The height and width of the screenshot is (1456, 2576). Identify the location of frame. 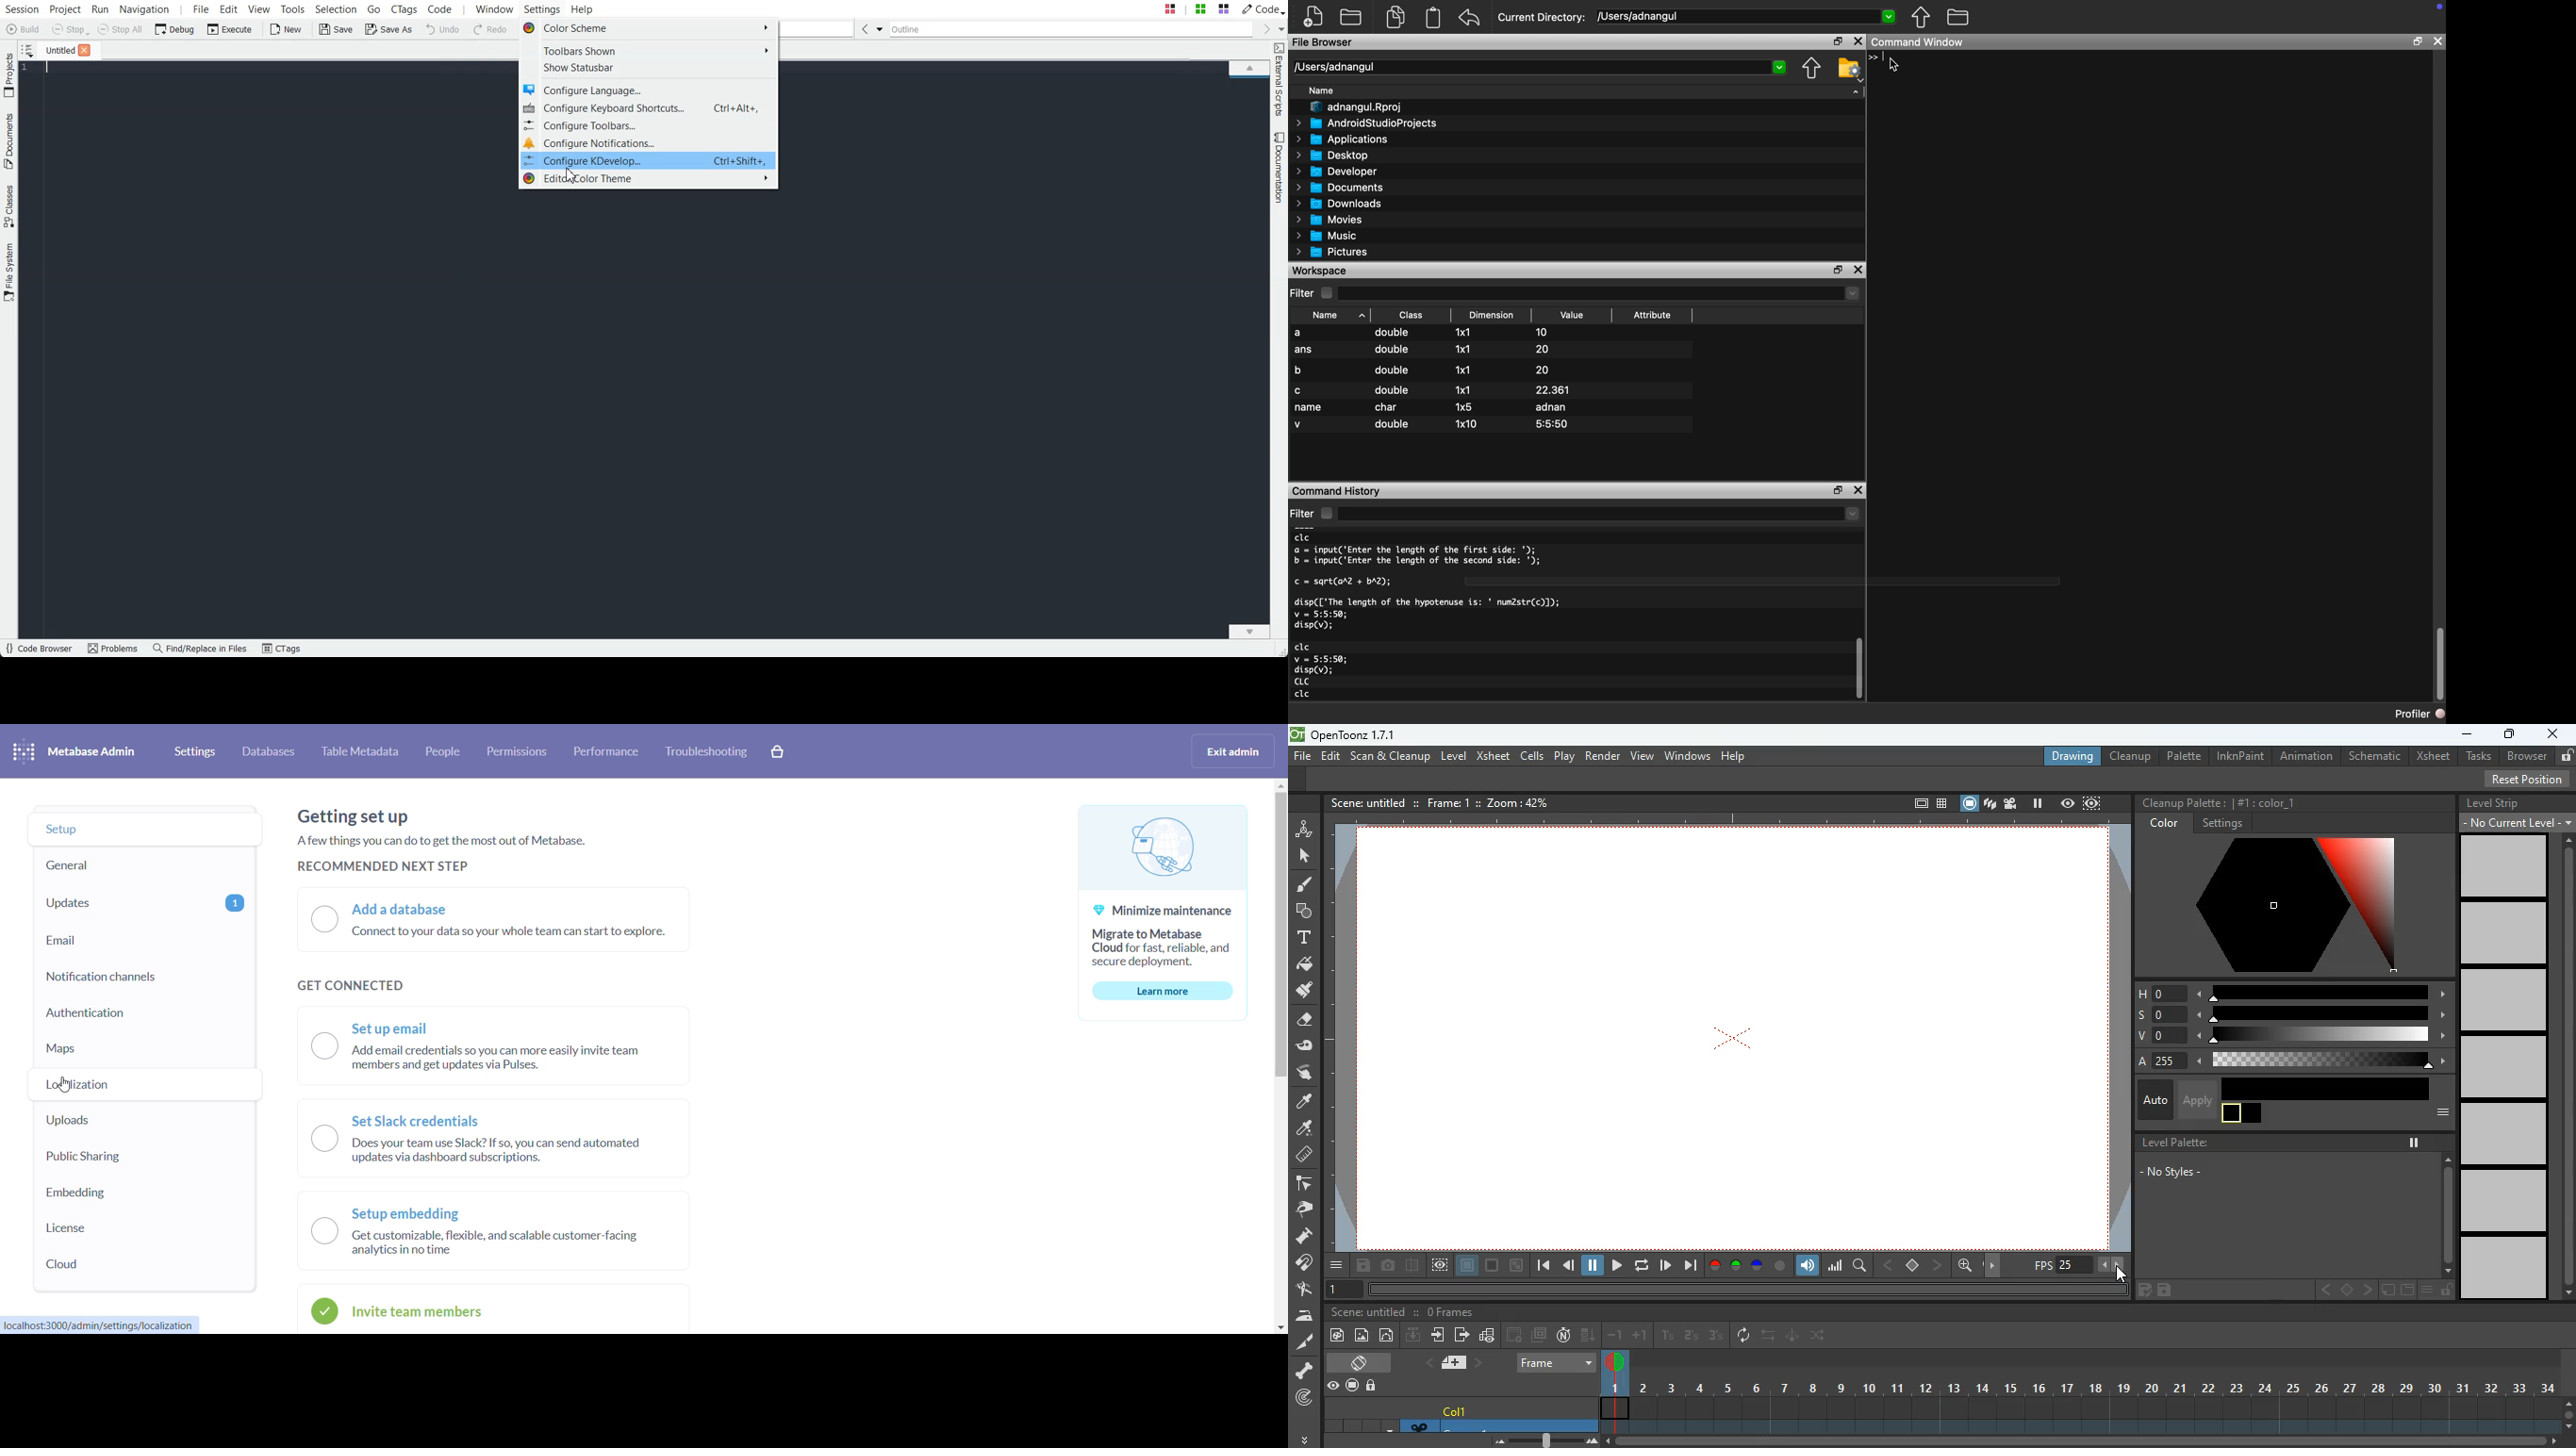
(1554, 1364).